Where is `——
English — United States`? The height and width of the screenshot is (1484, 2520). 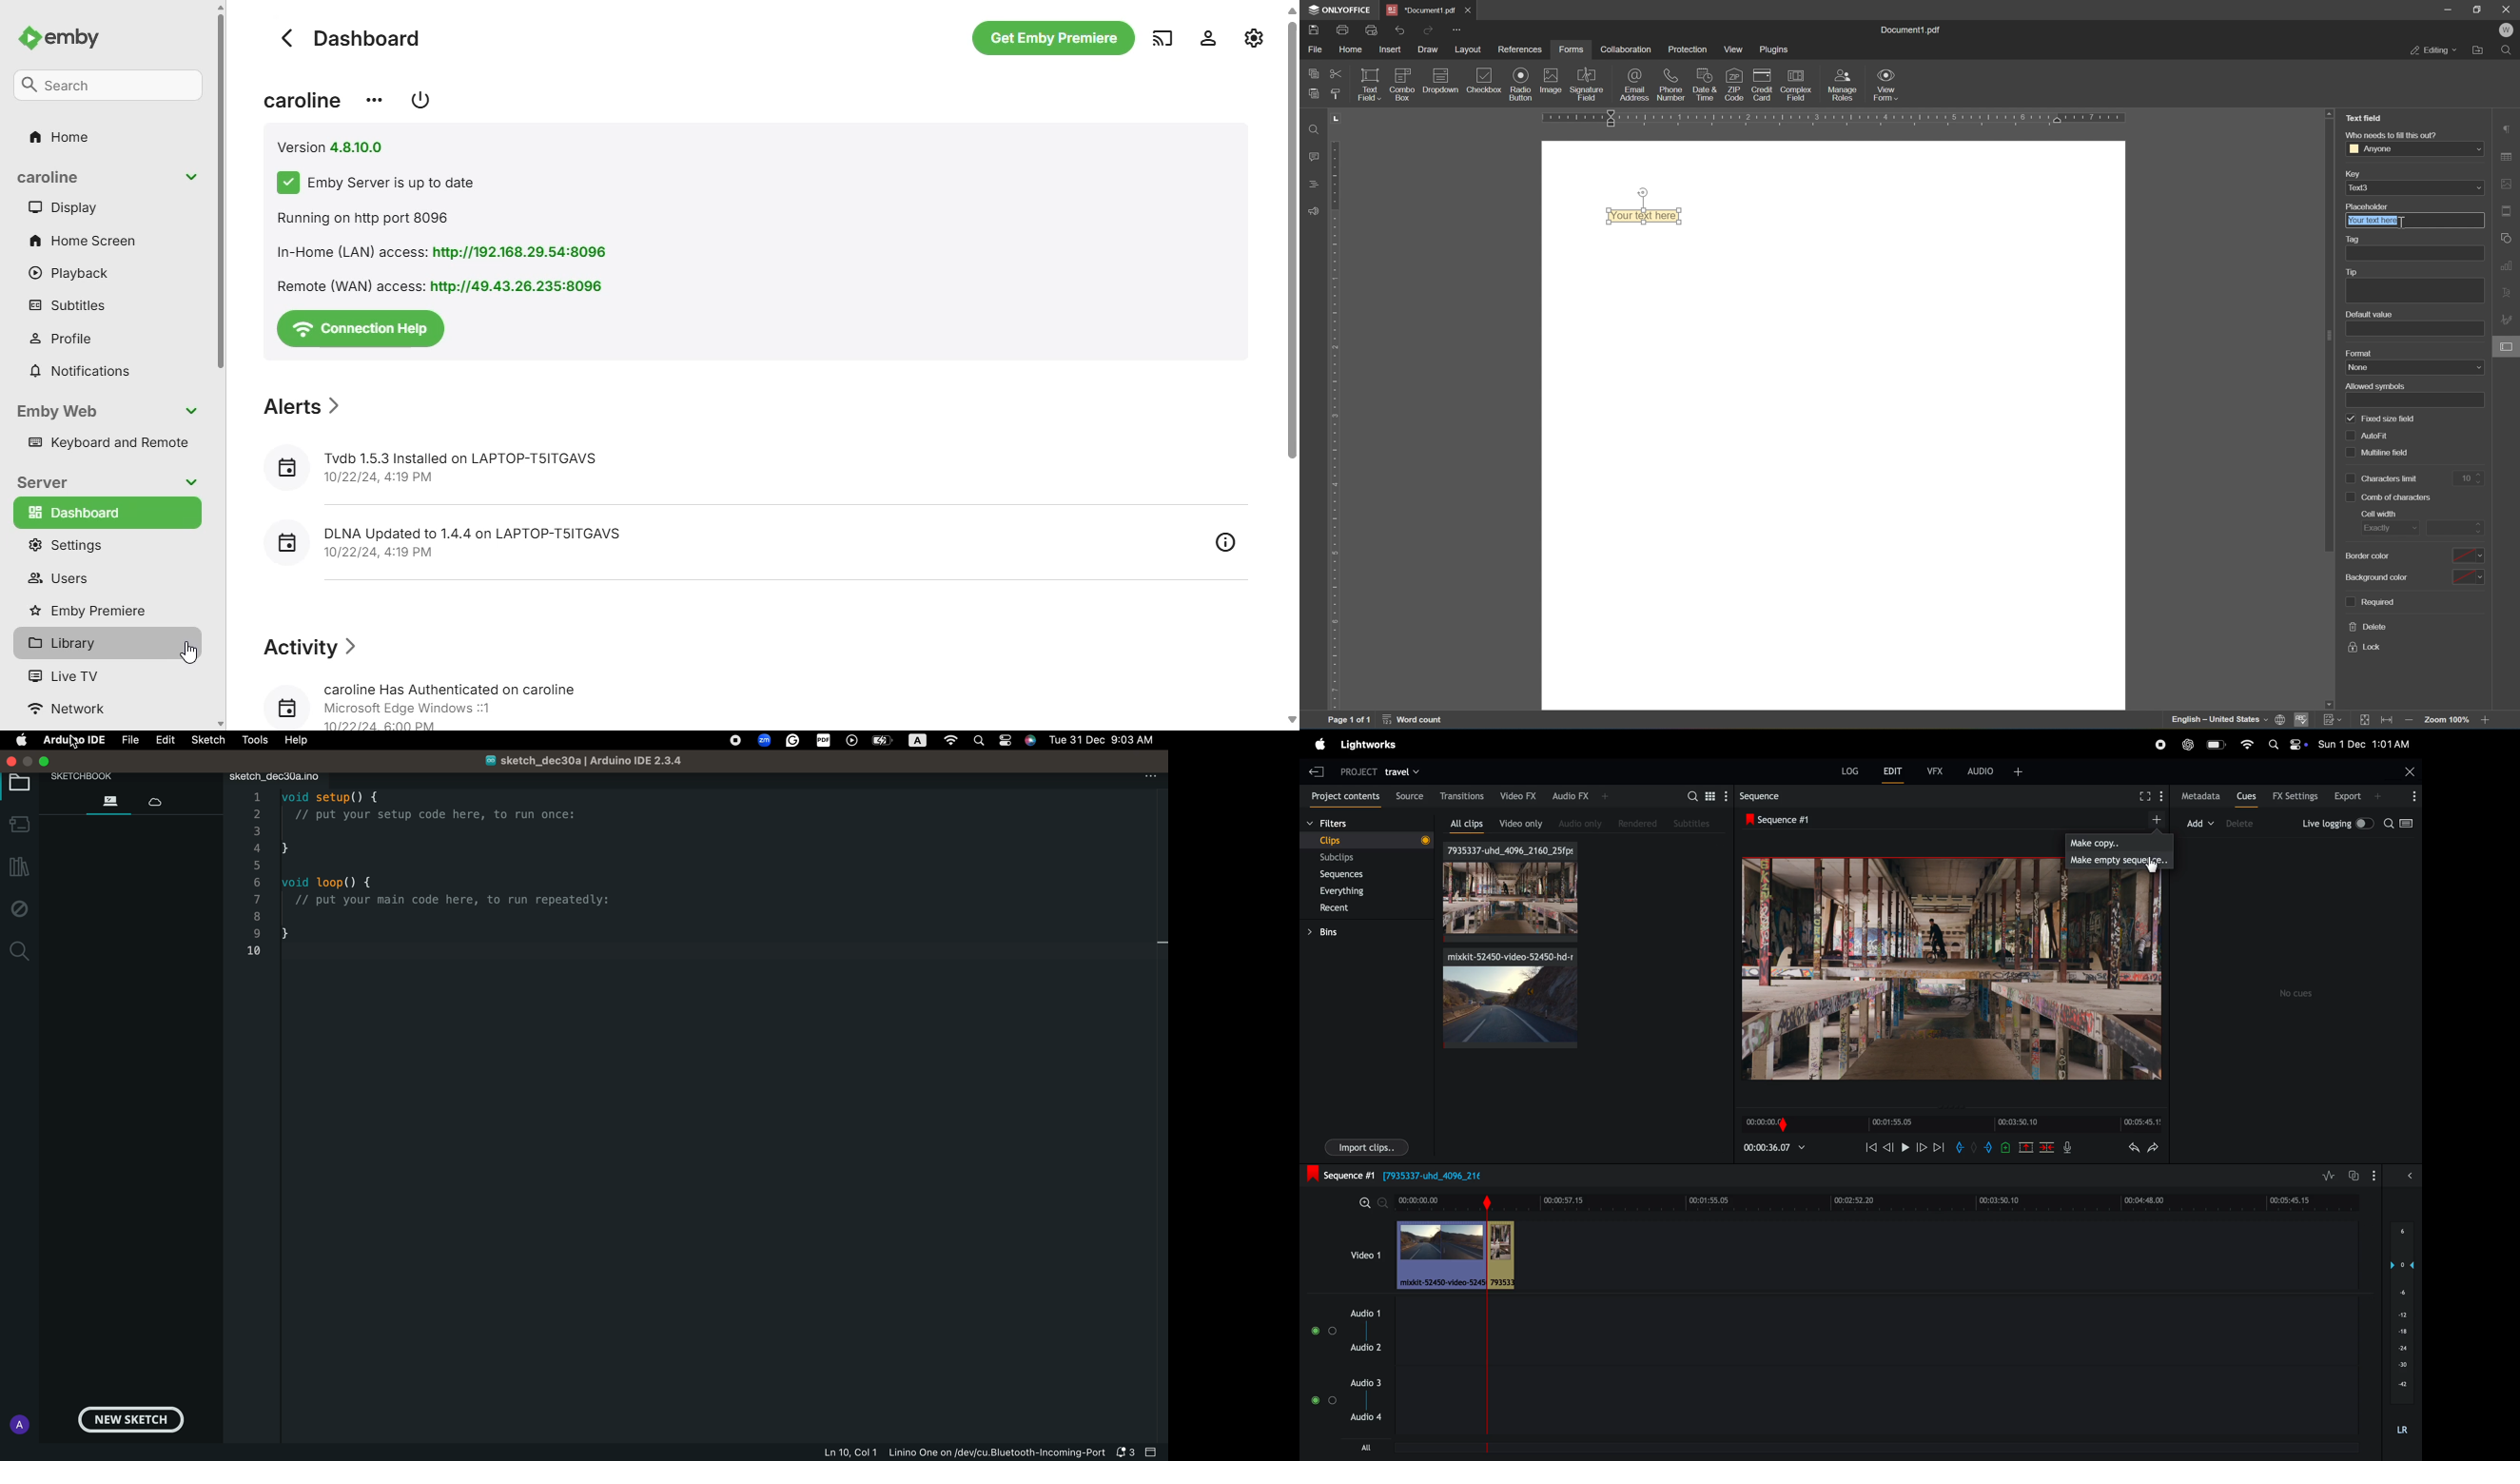
——
English — United States is located at coordinates (2209, 723).